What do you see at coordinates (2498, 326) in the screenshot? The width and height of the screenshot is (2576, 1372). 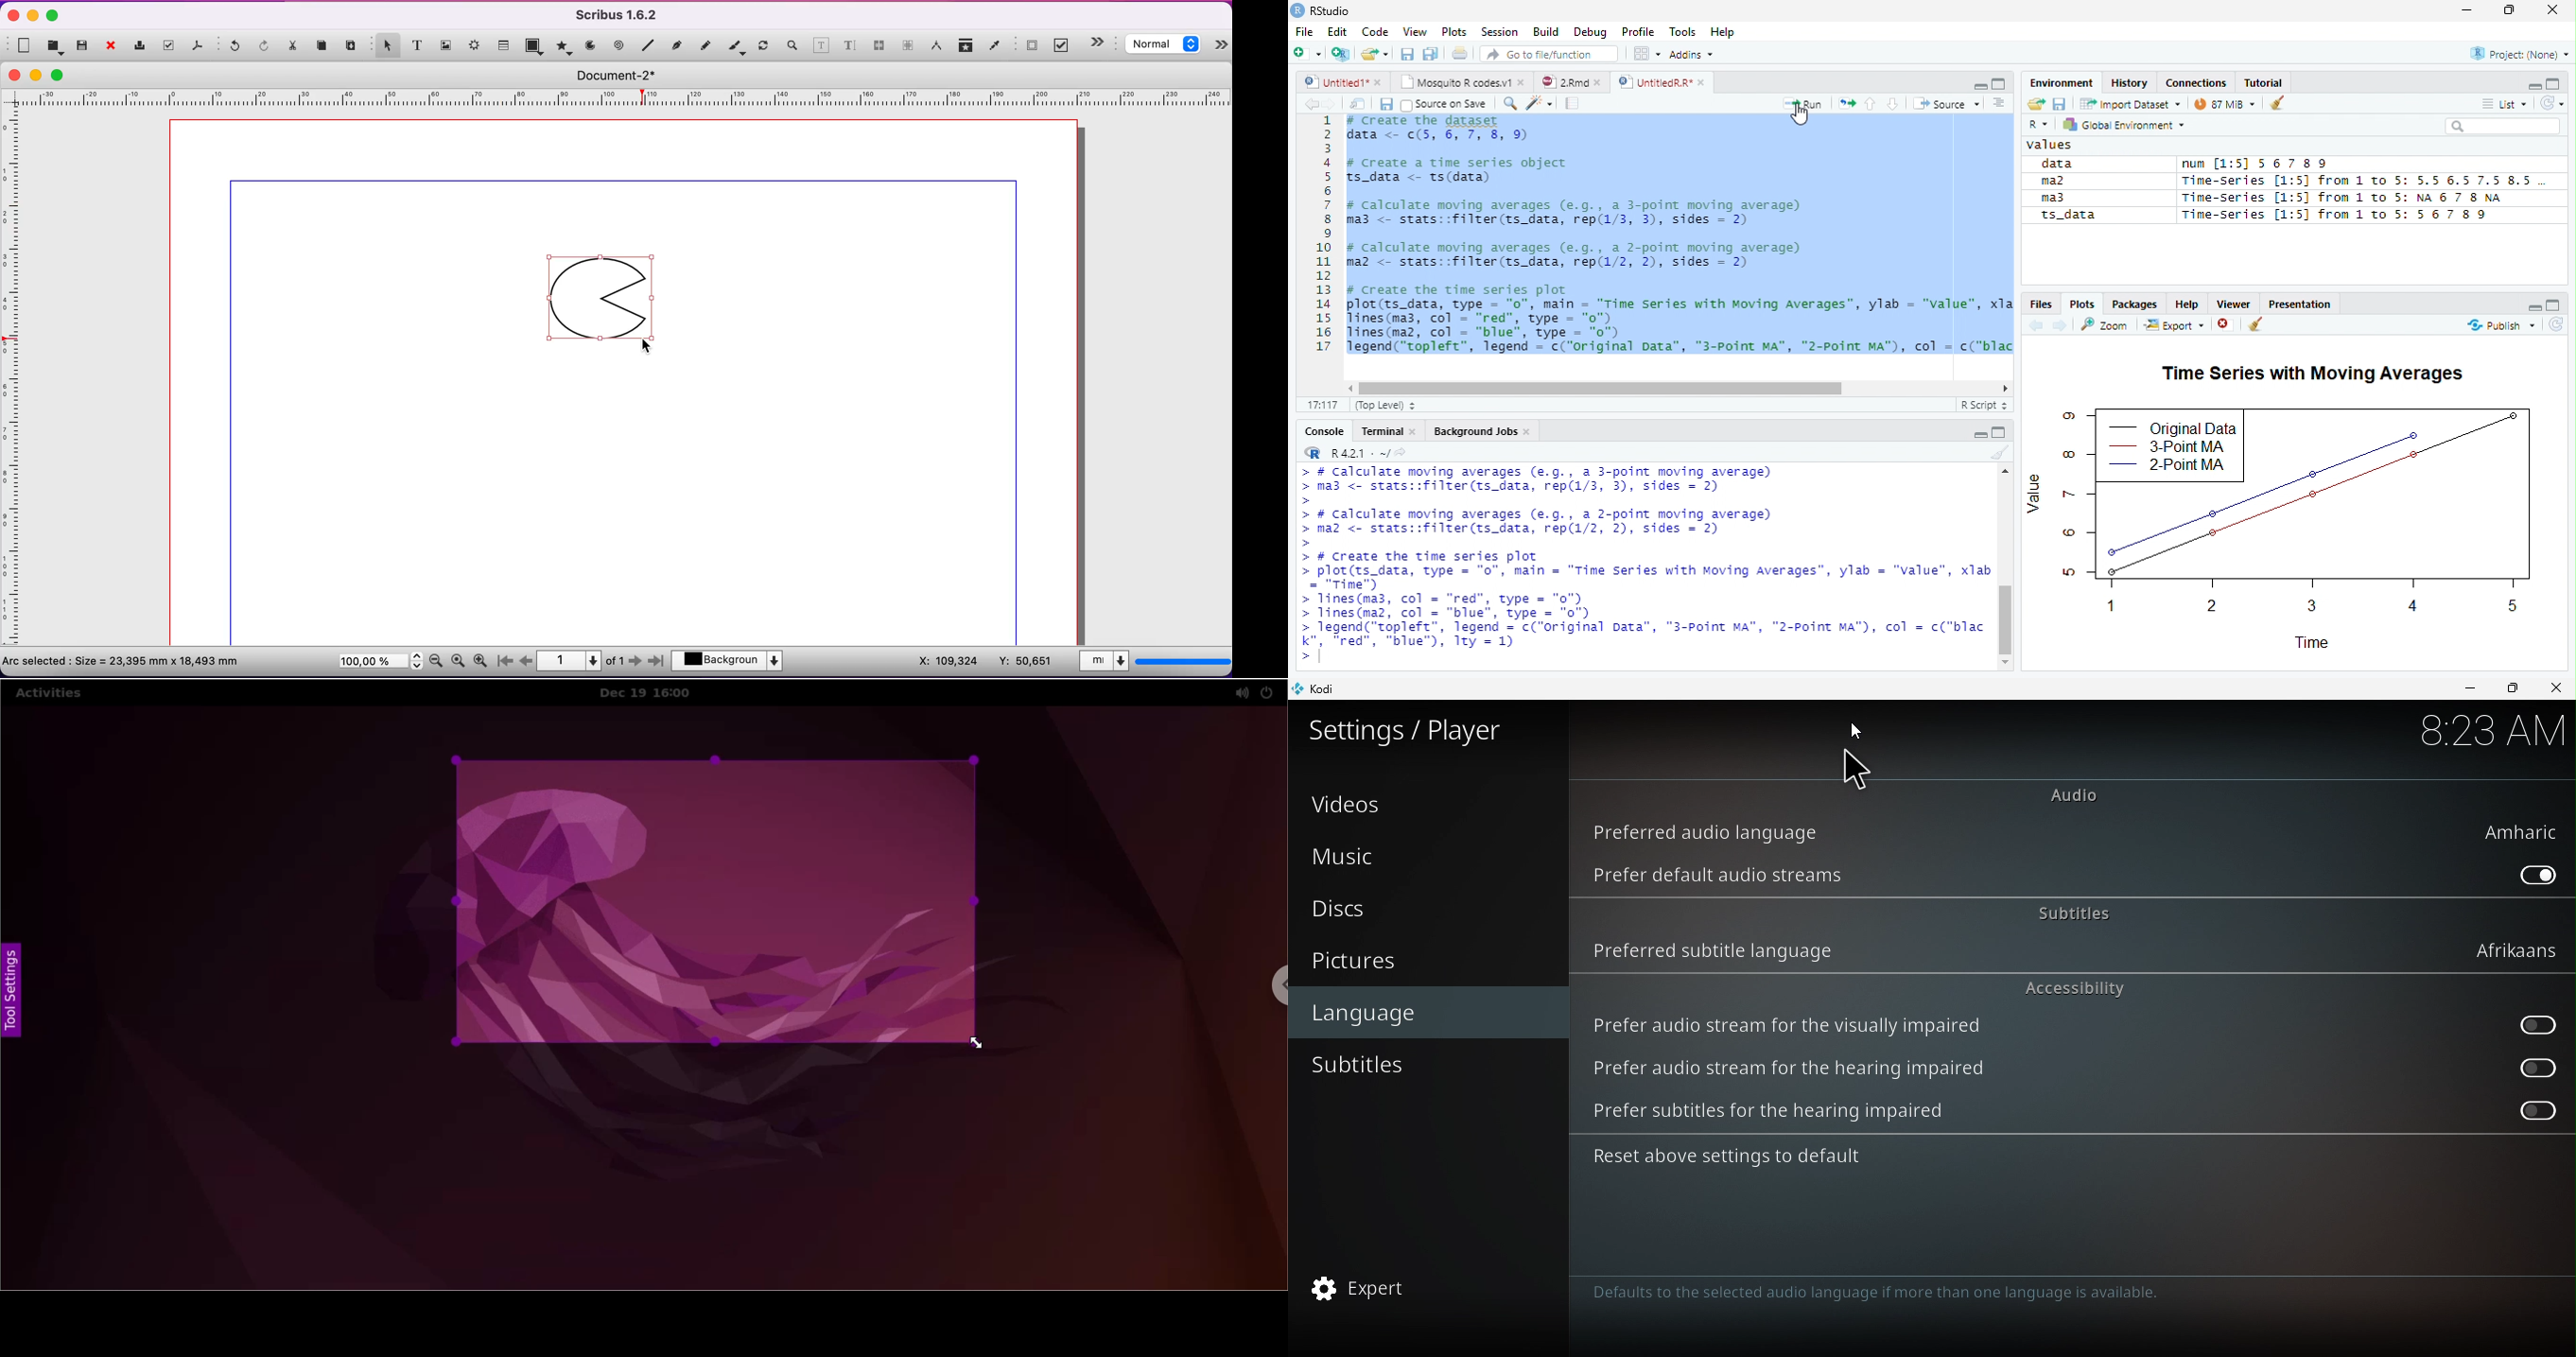 I see `Publish` at bounding box center [2498, 326].